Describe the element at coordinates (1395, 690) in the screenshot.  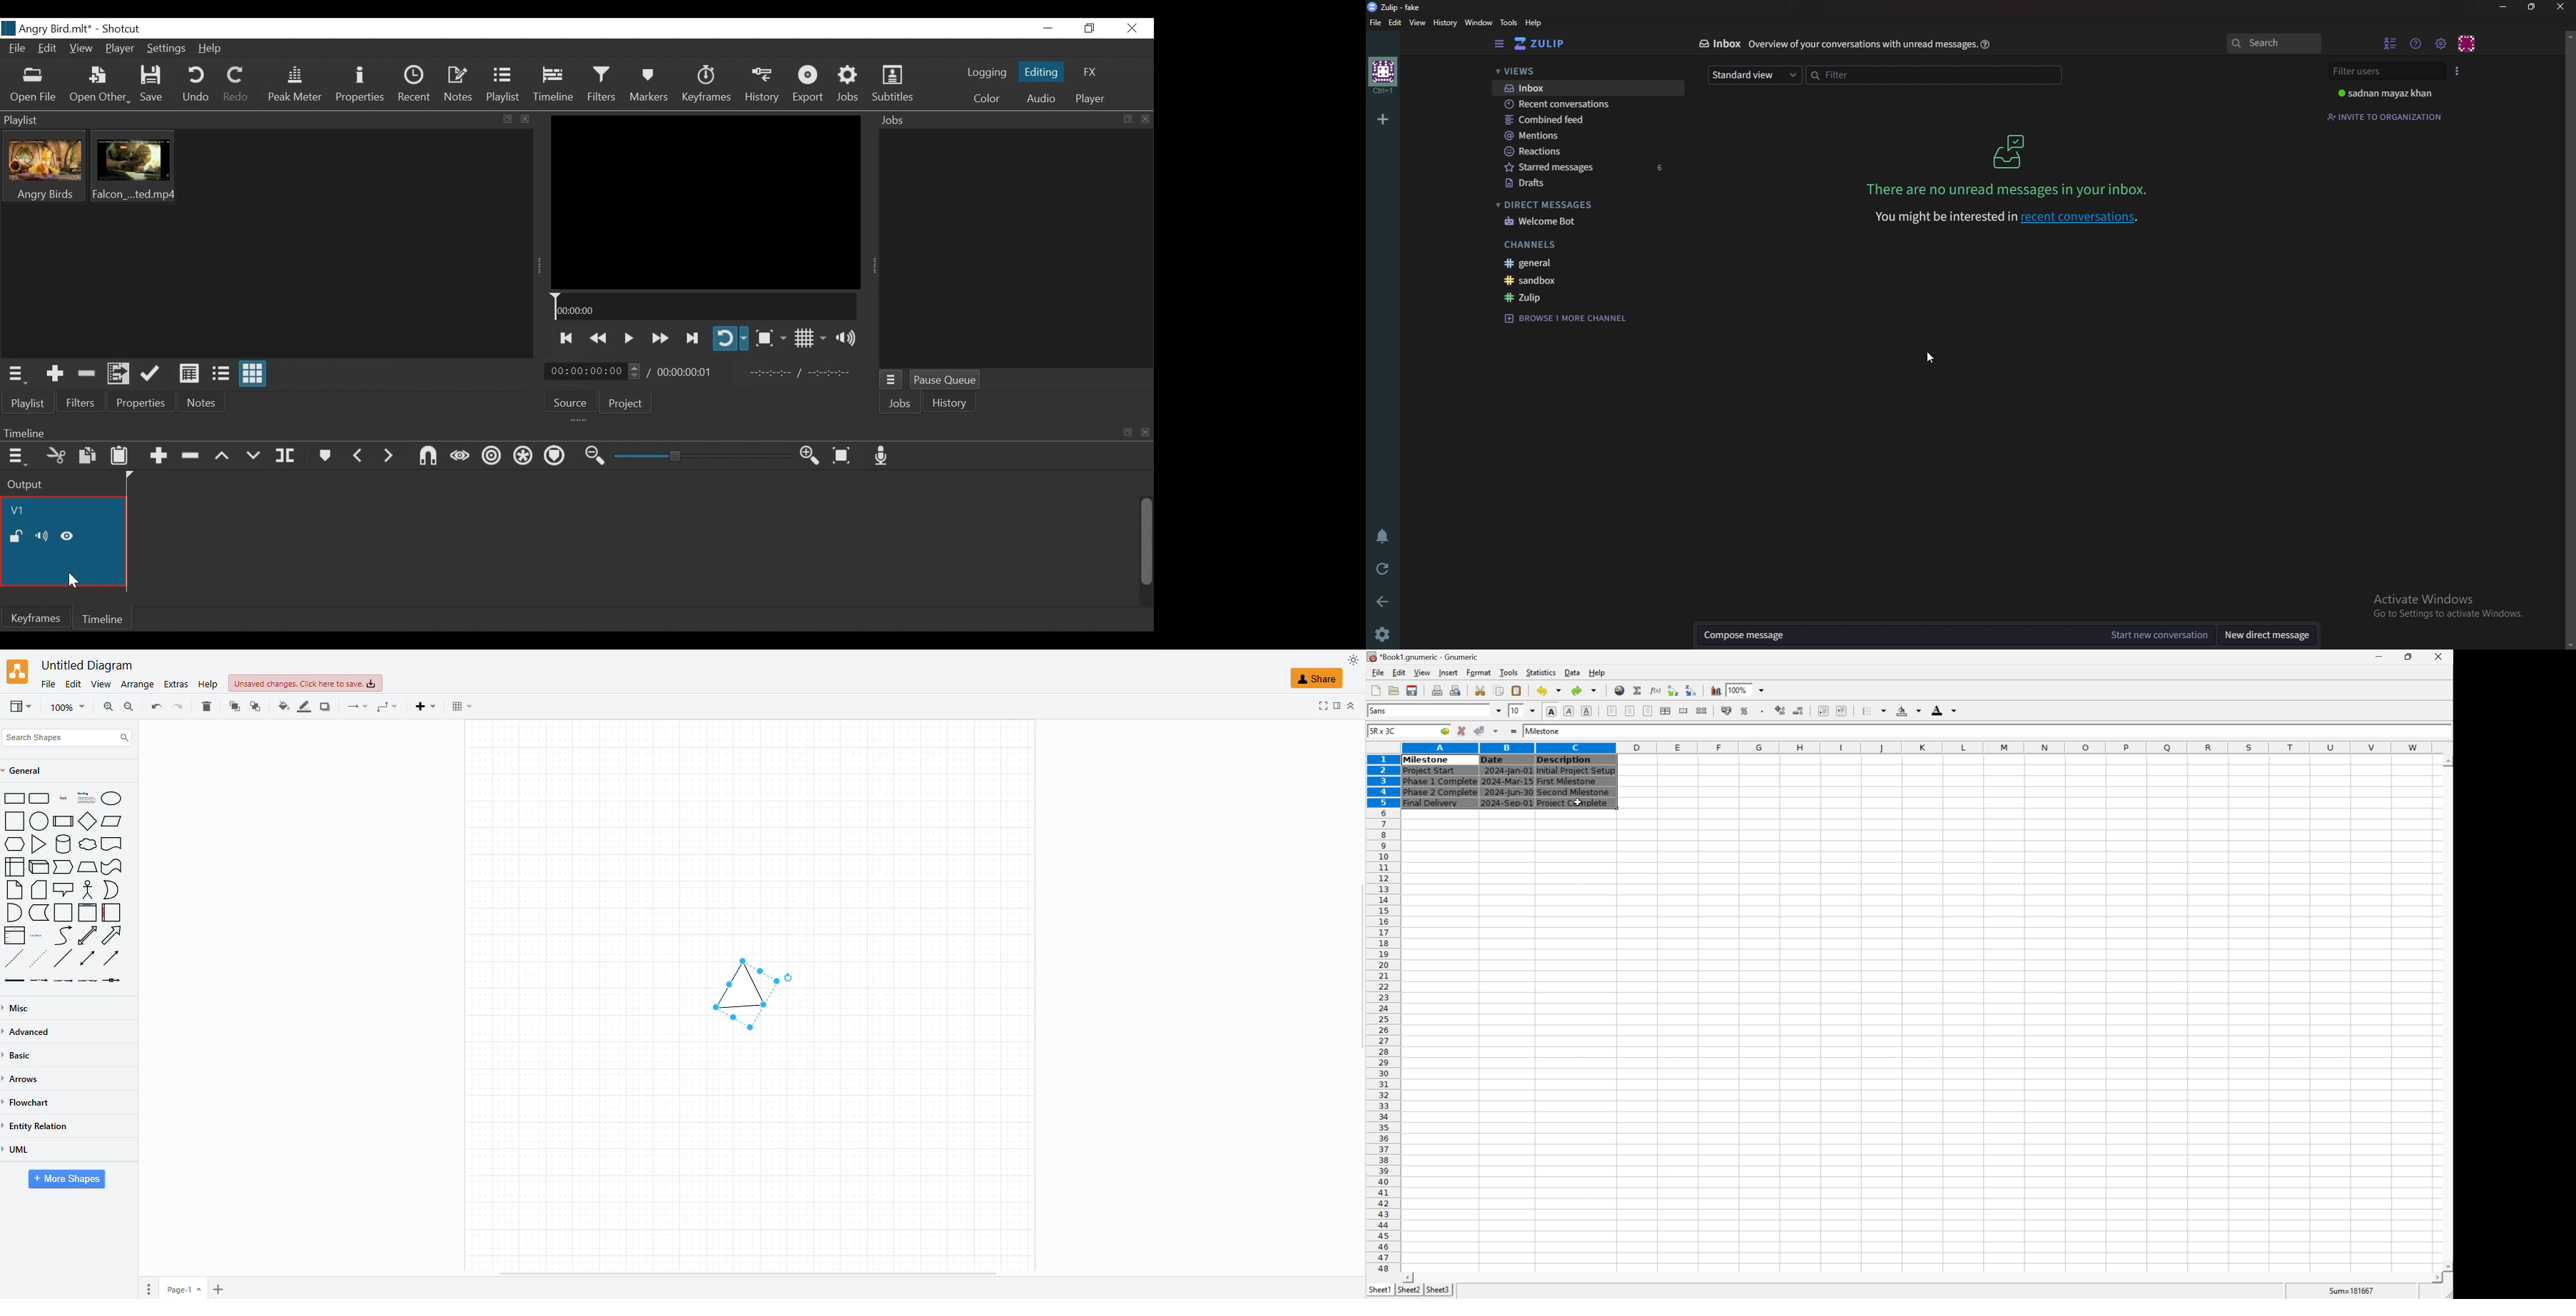
I see `open a file` at that location.